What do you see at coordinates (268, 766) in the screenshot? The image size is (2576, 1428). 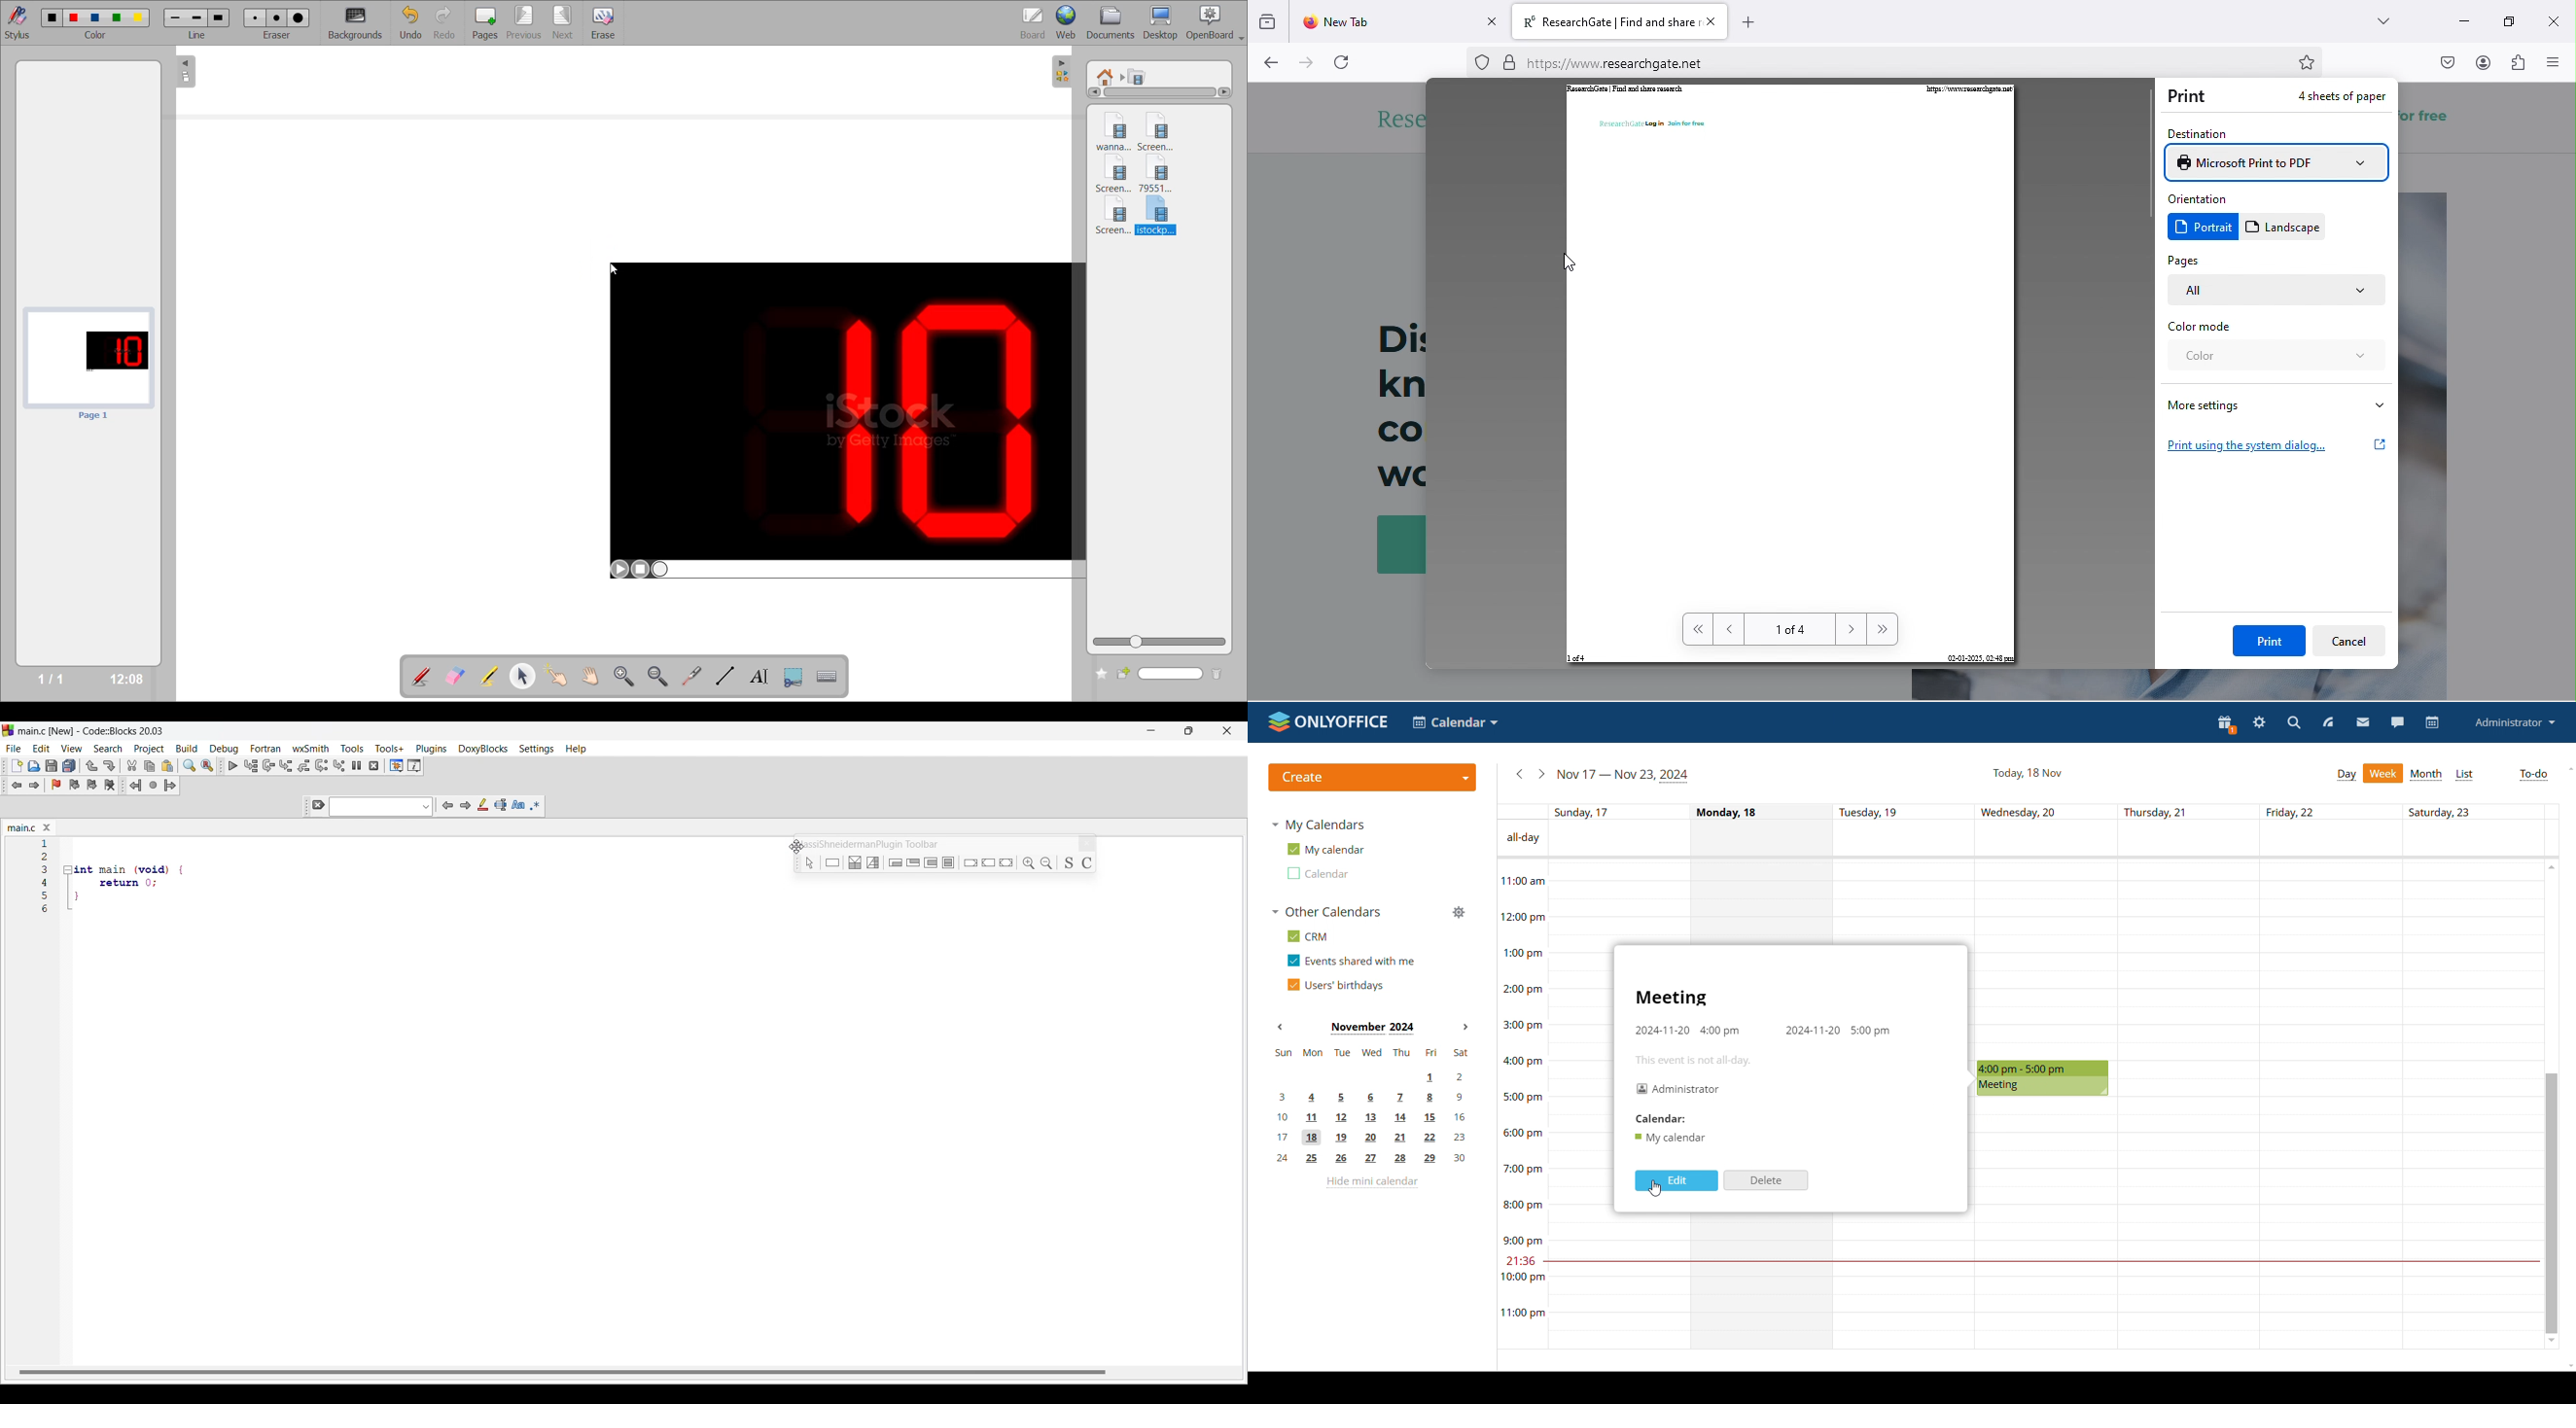 I see `Next line` at bounding box center [268, 766].